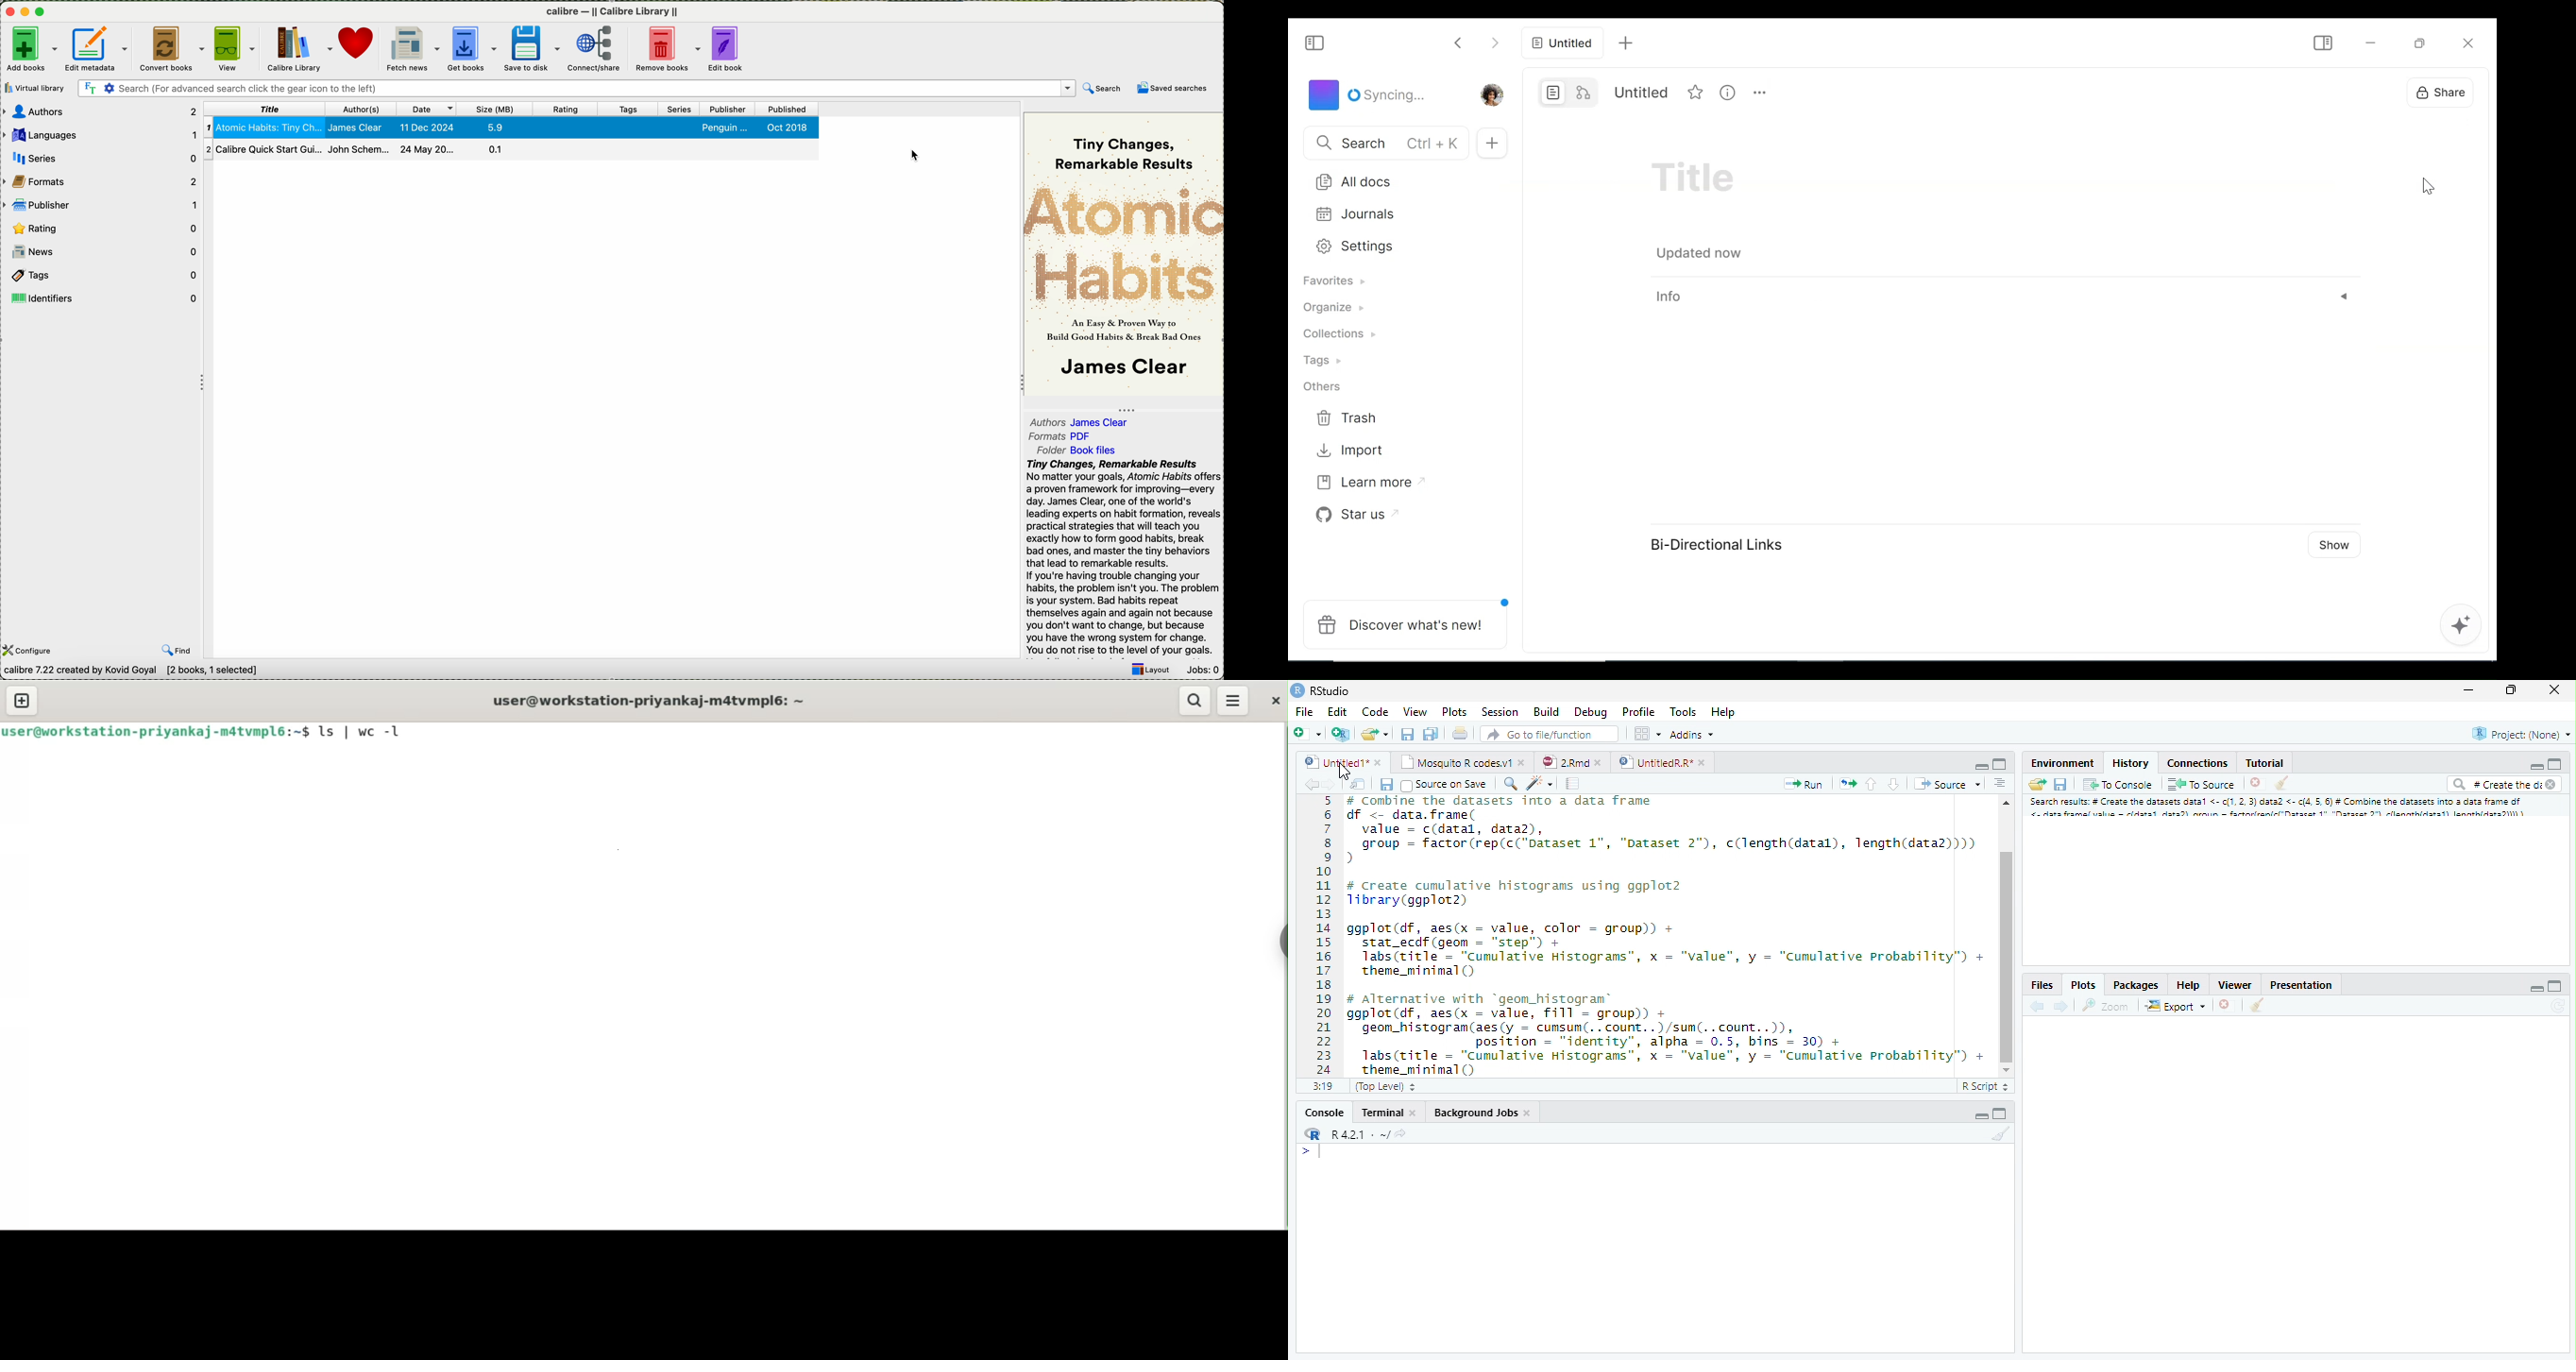 The height and width of the screenshot is (1372, 2576). Describe the element at coordinates (1329, 788) in the screenshot. I see `Next` at that location.